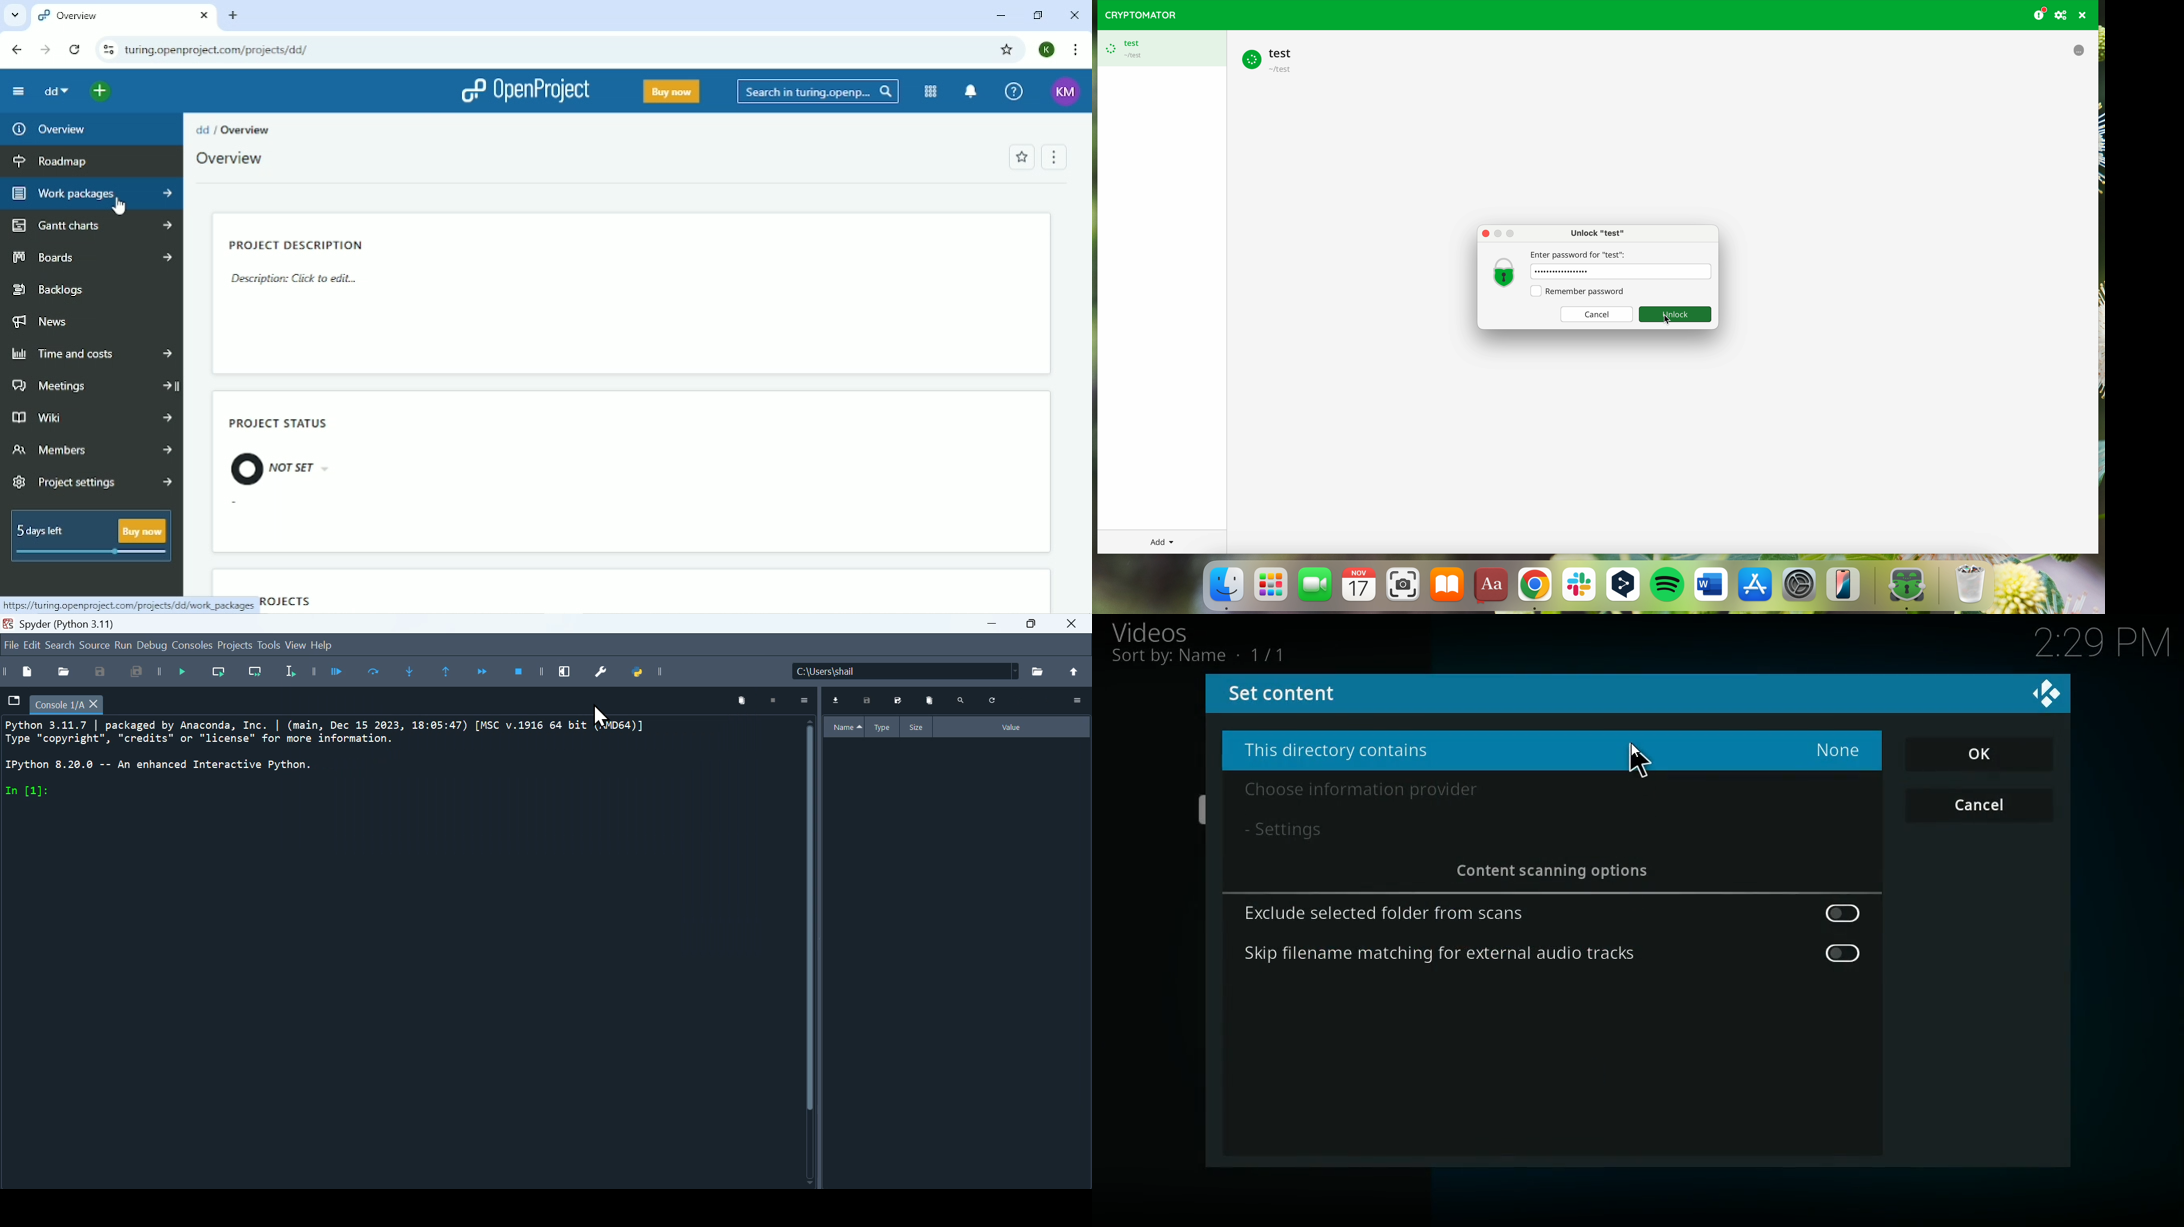 The image size is (2184, 1232). I want to click on Project description Description, so click(298, 242).